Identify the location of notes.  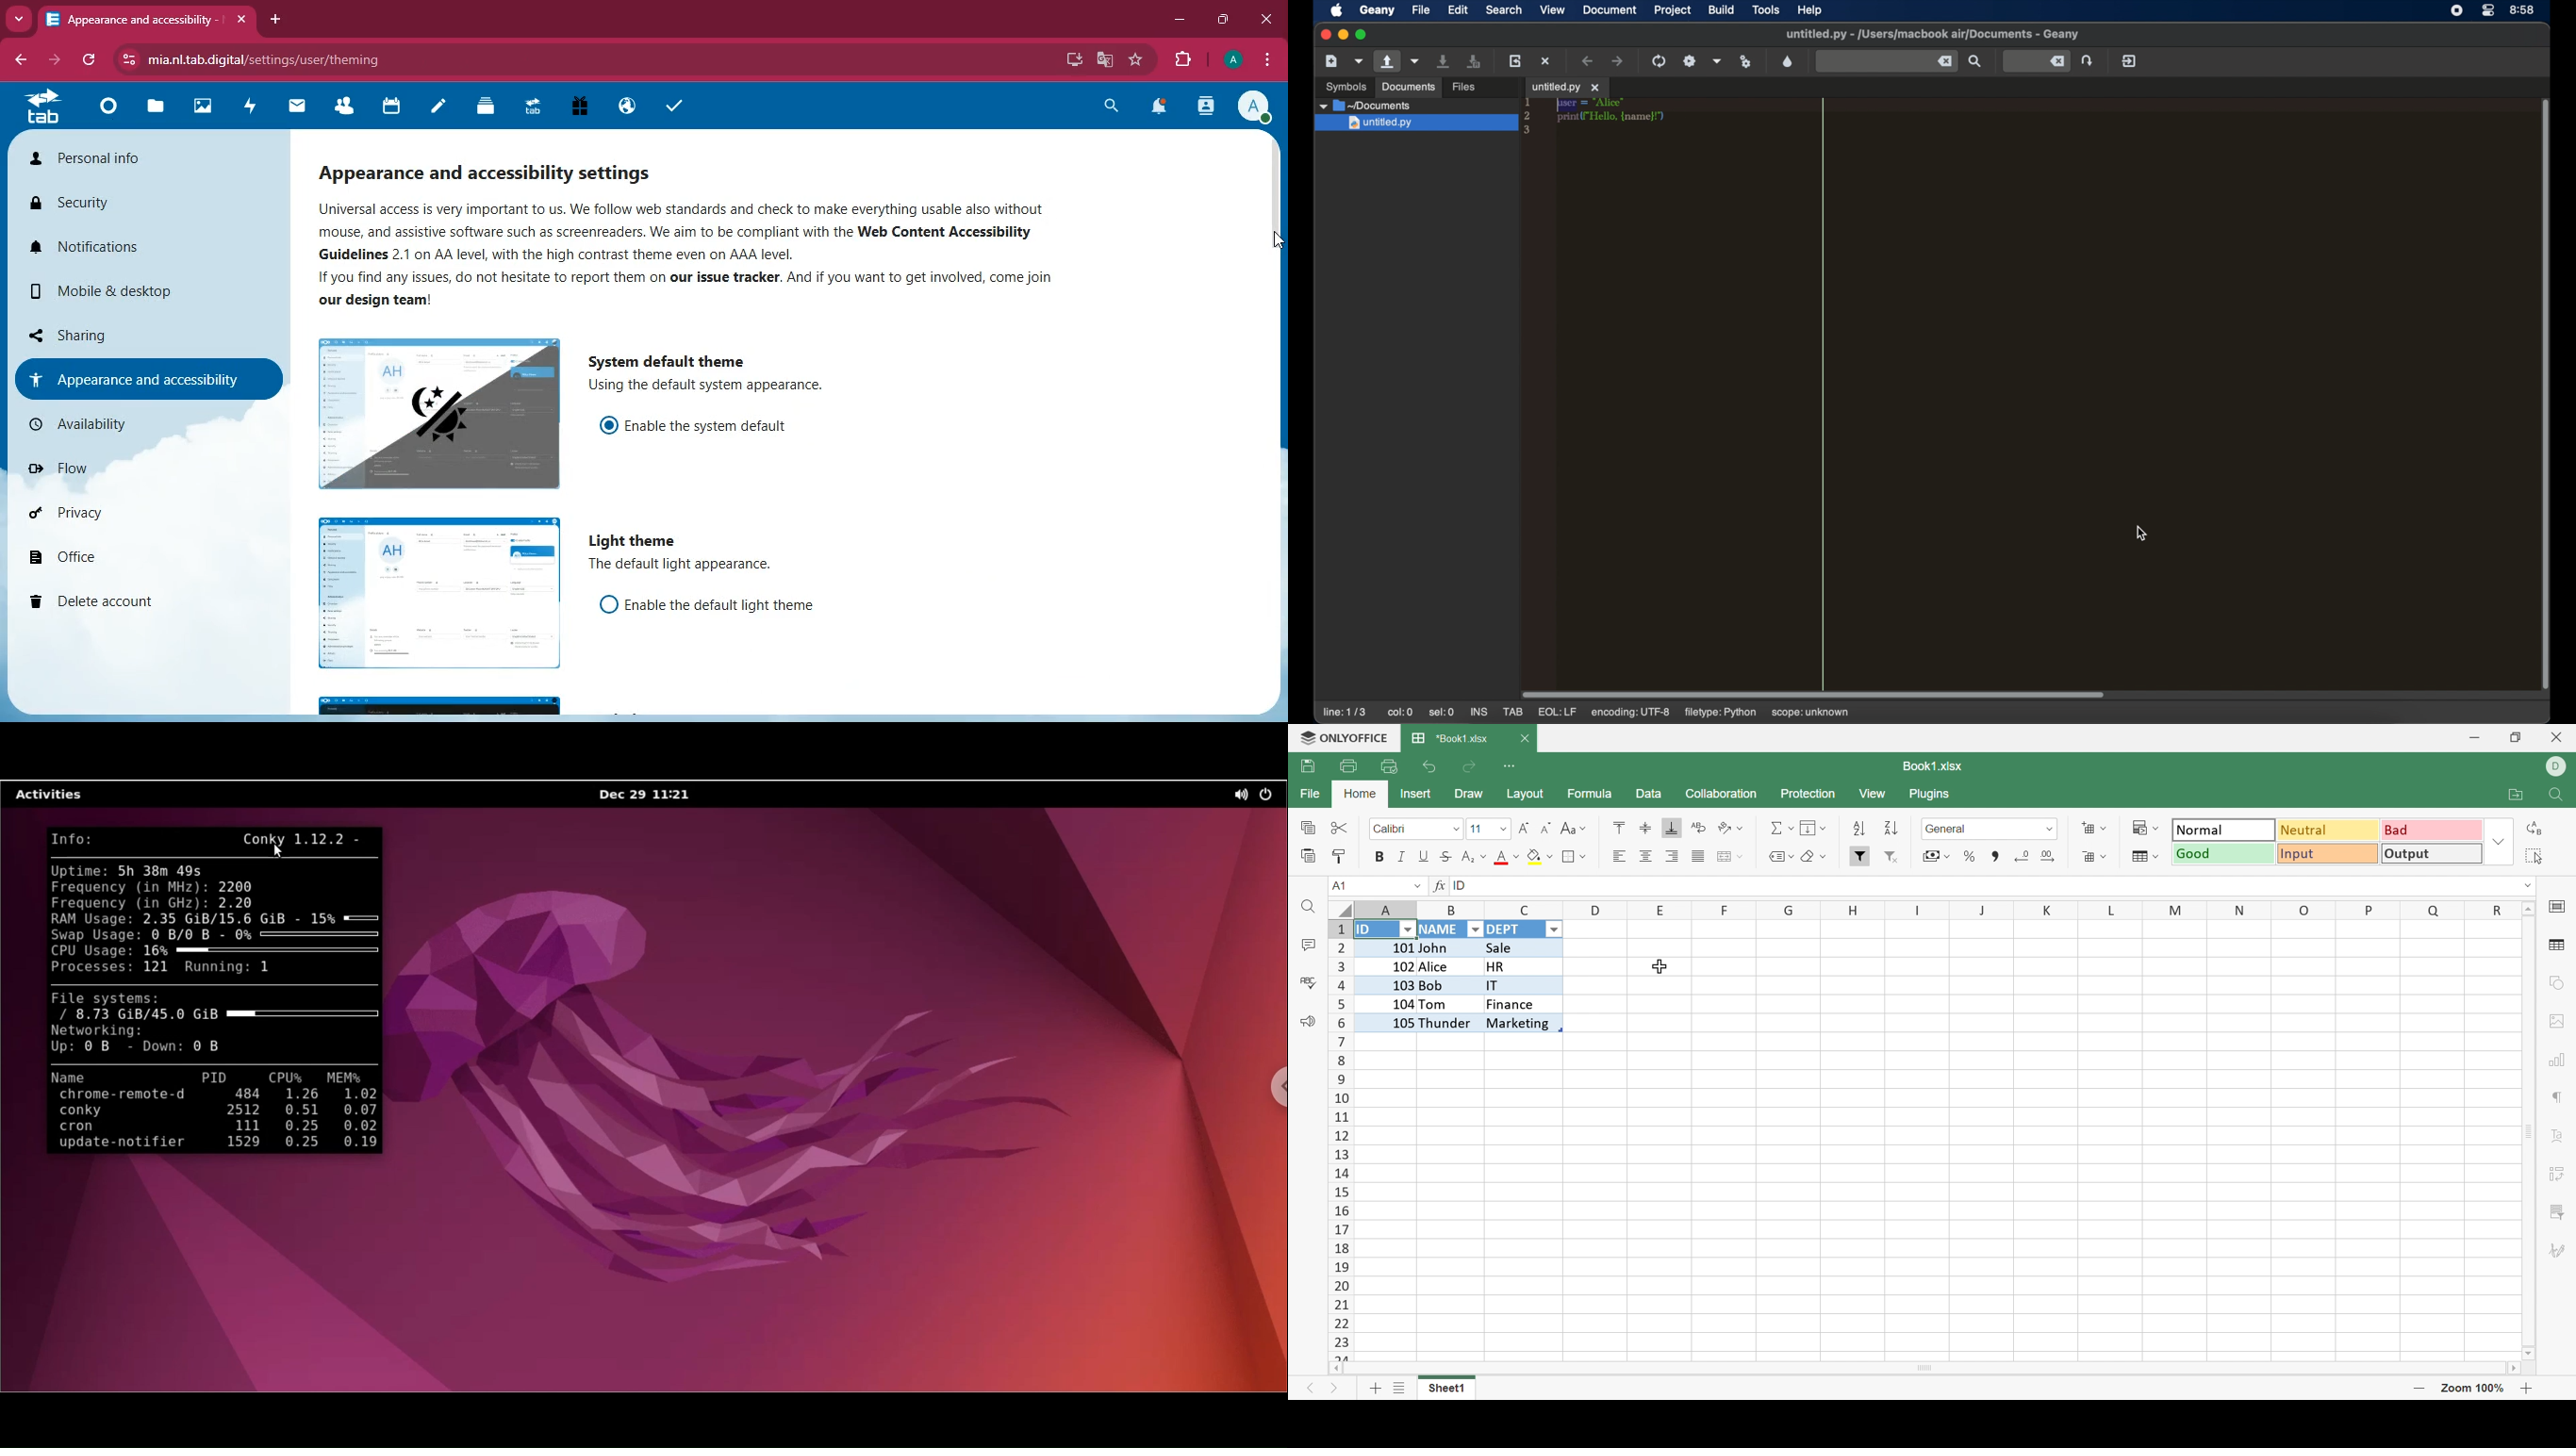
(443, 107).